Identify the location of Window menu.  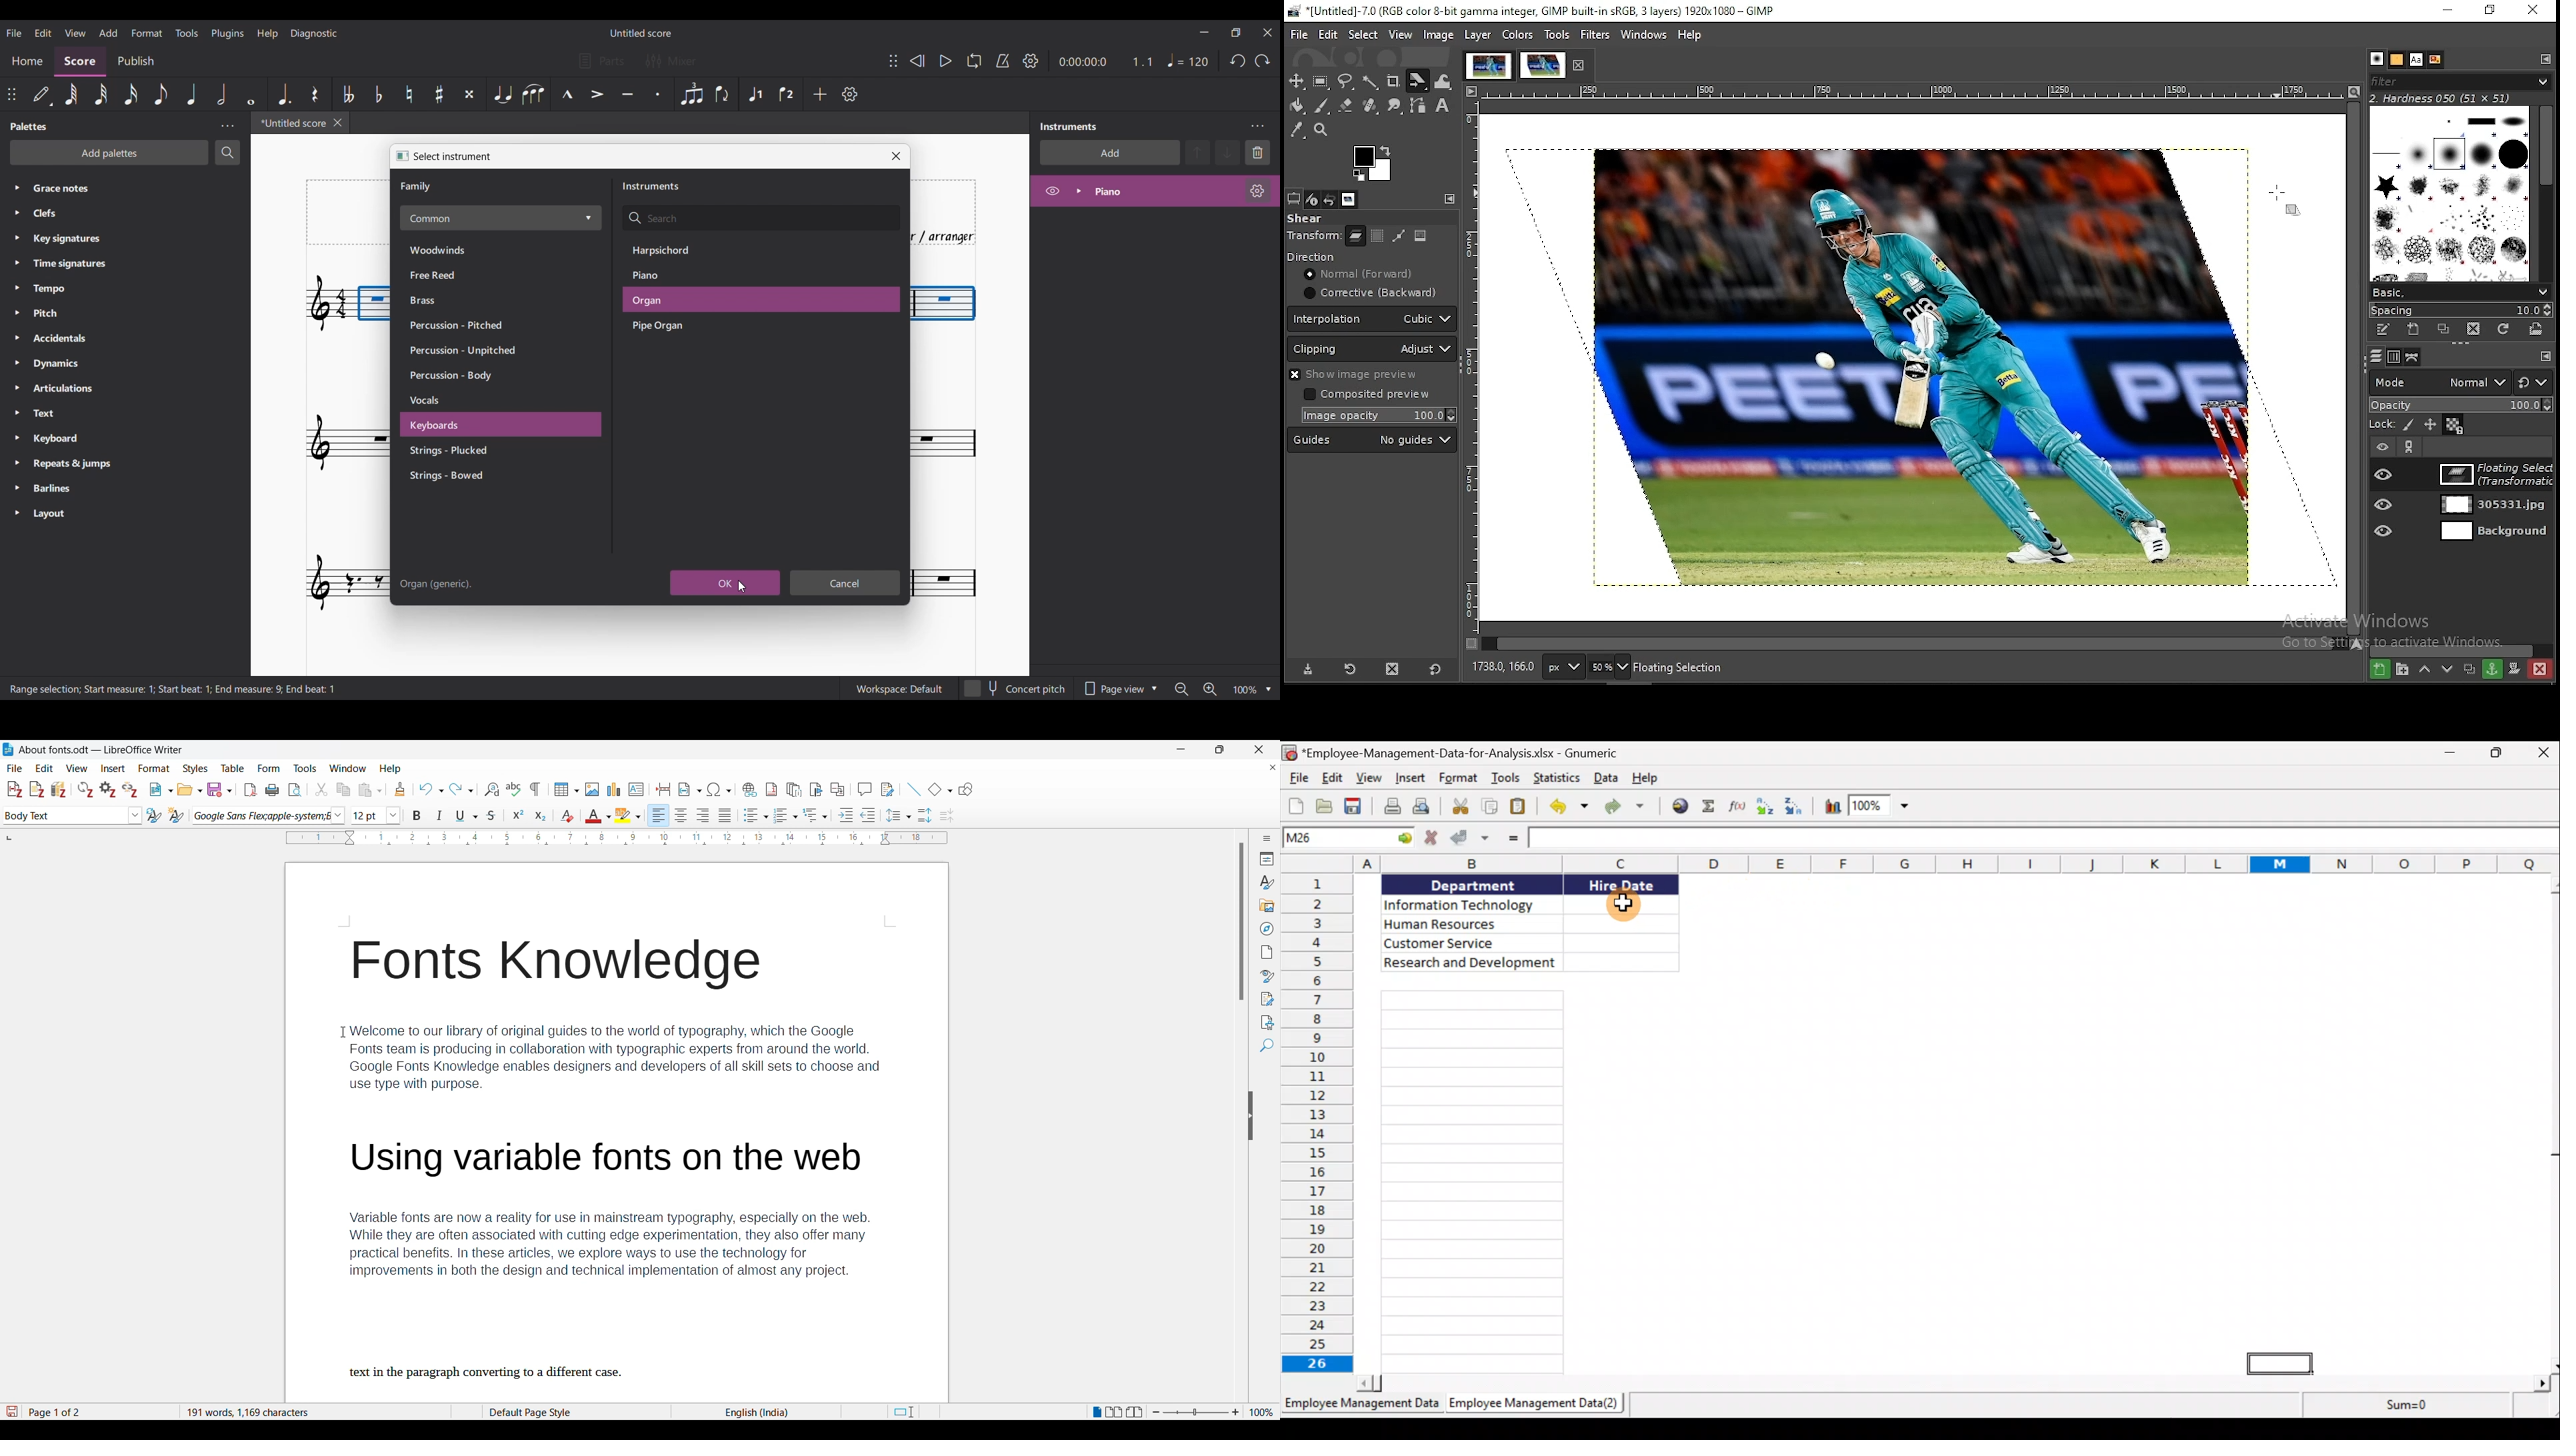
(348, 769).